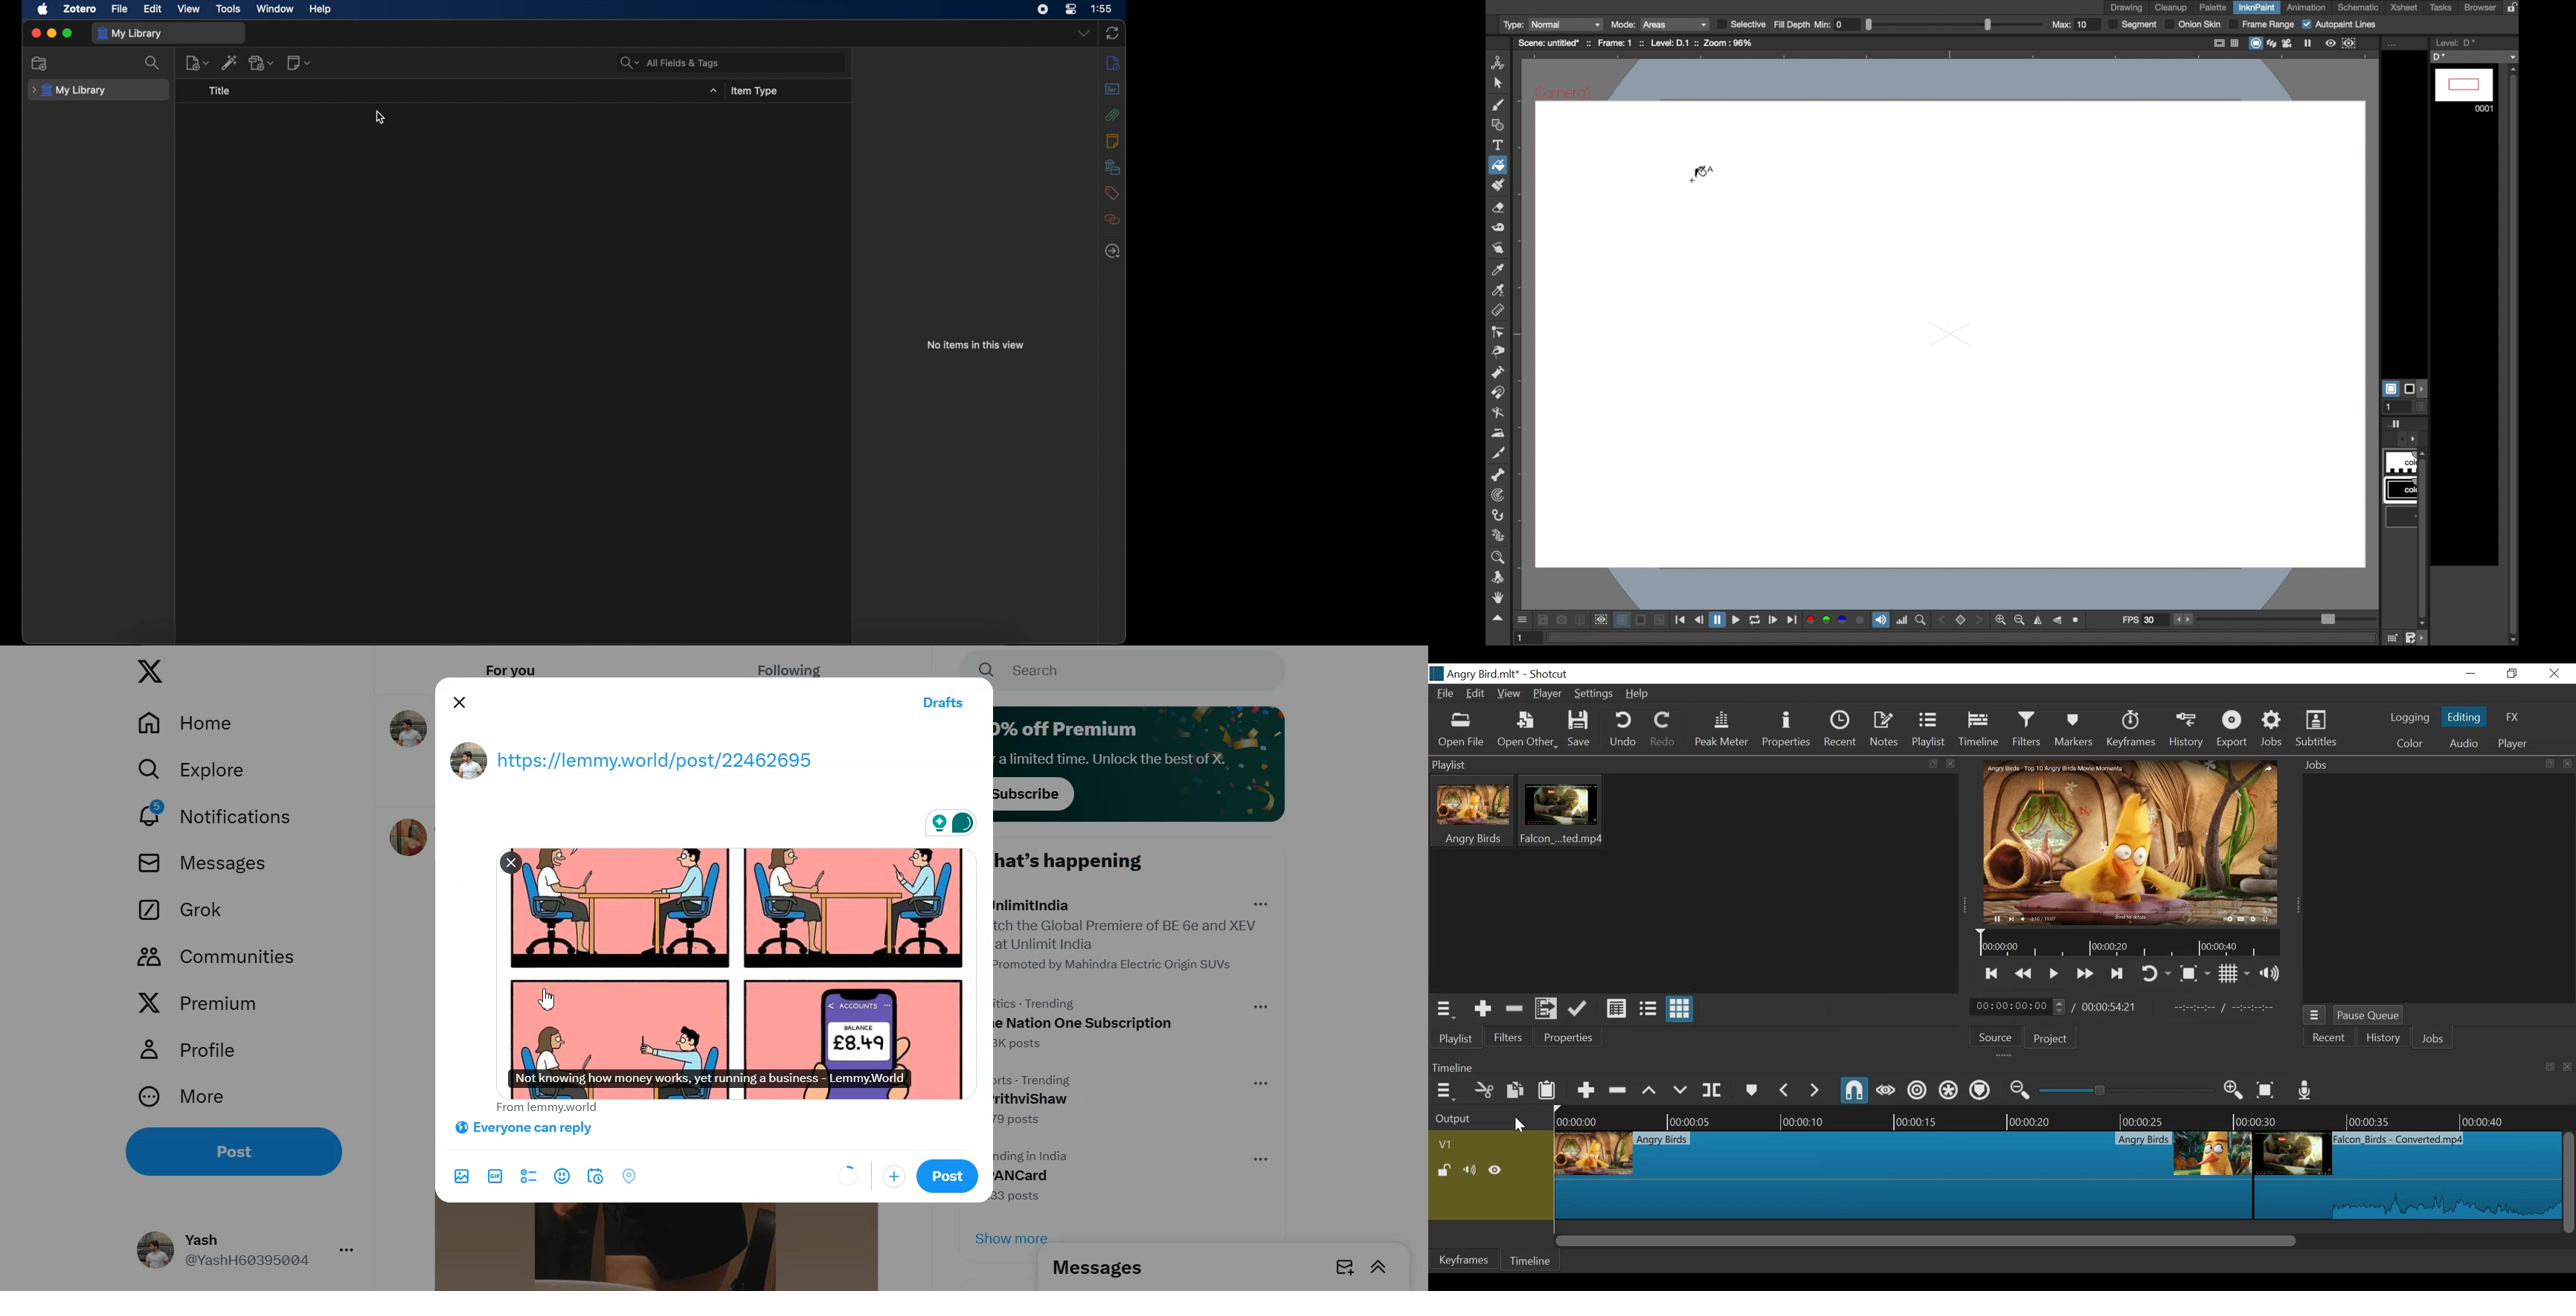 Image resolution: width=2576 pixels, height=1316 pixels. I want to click on Keyframe, so click(1466, 1259).